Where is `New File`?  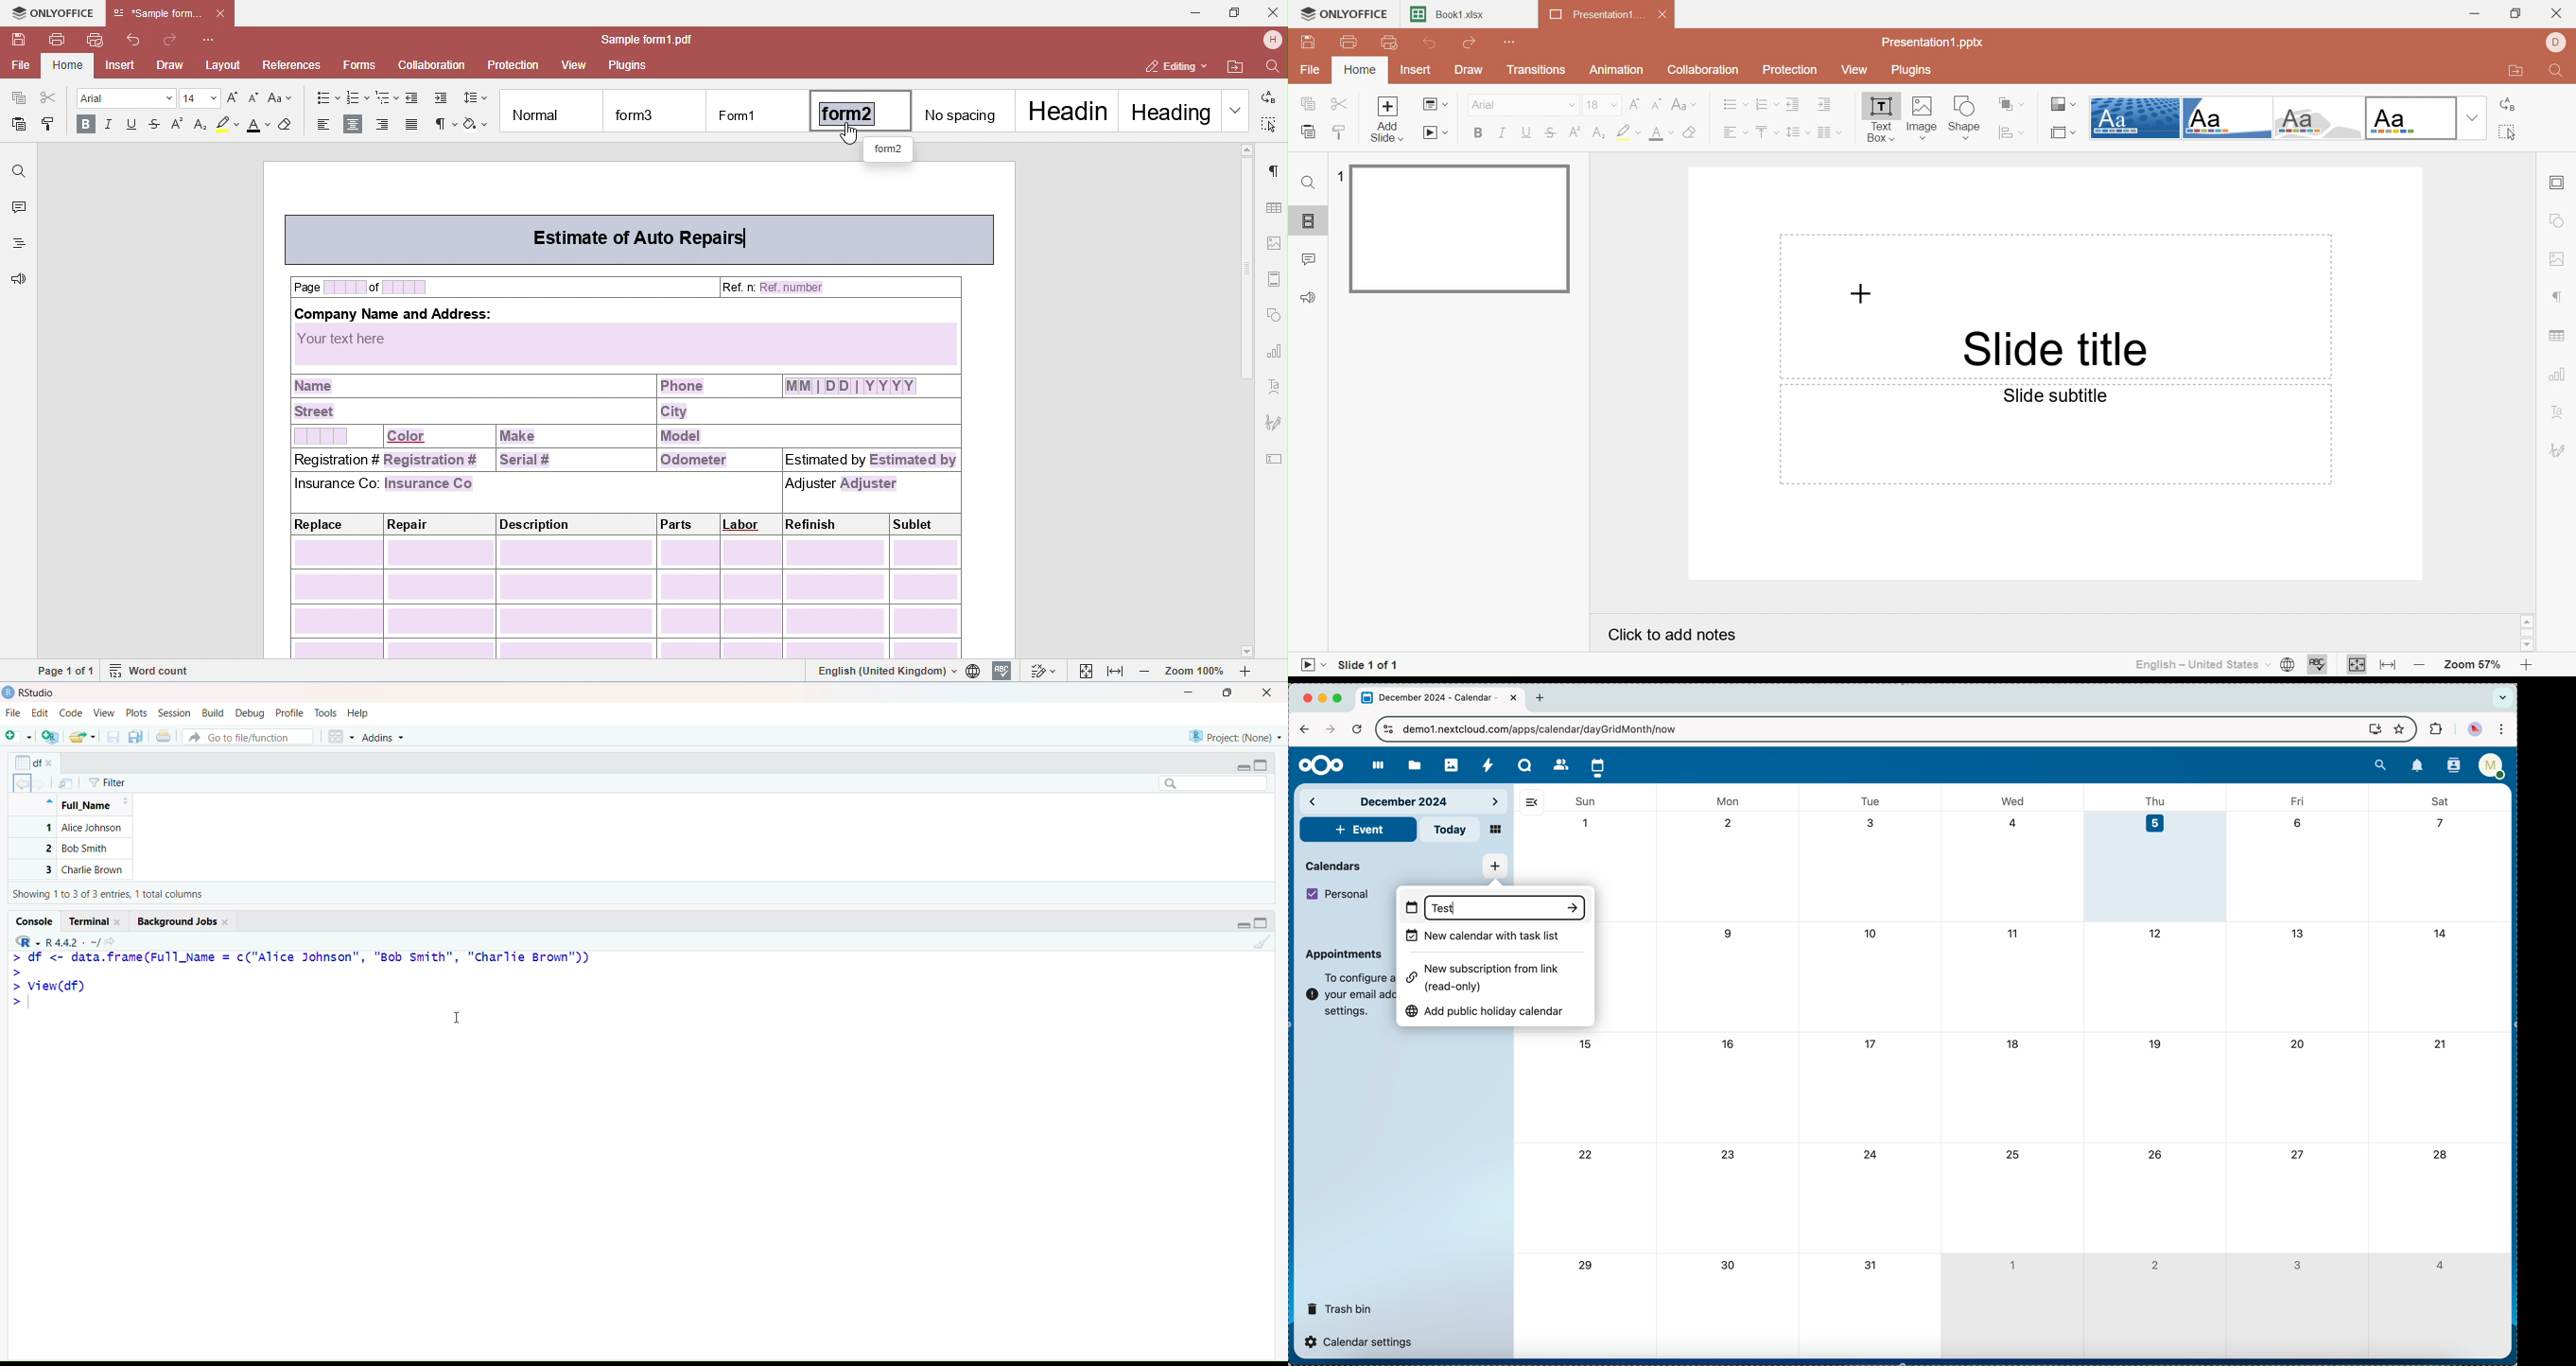
New File is located at coordinates (17, 736).